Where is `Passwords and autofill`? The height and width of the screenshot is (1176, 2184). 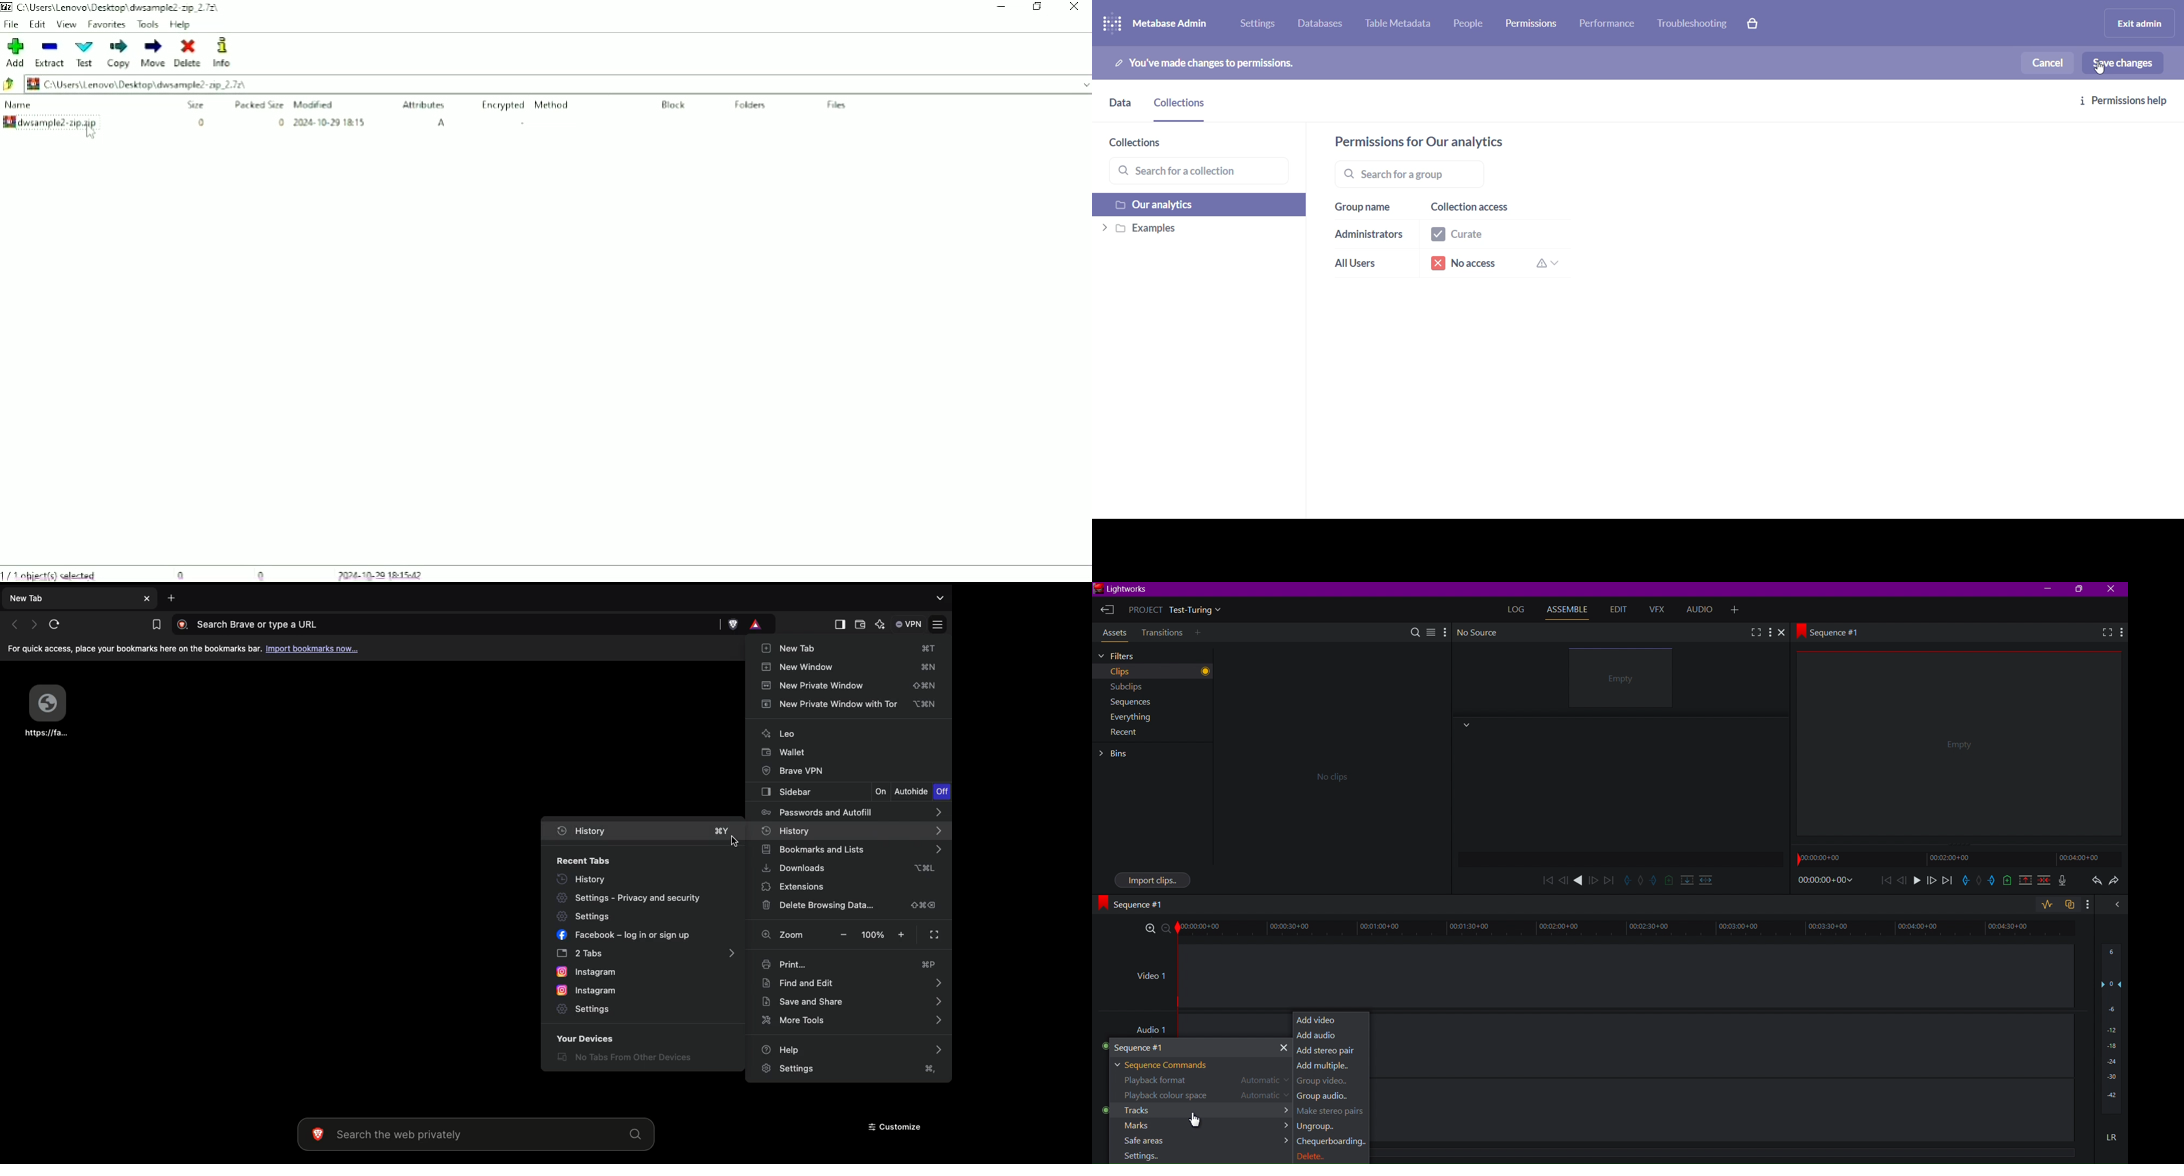 Passwords and autofill is located at coordinates (852, 812).